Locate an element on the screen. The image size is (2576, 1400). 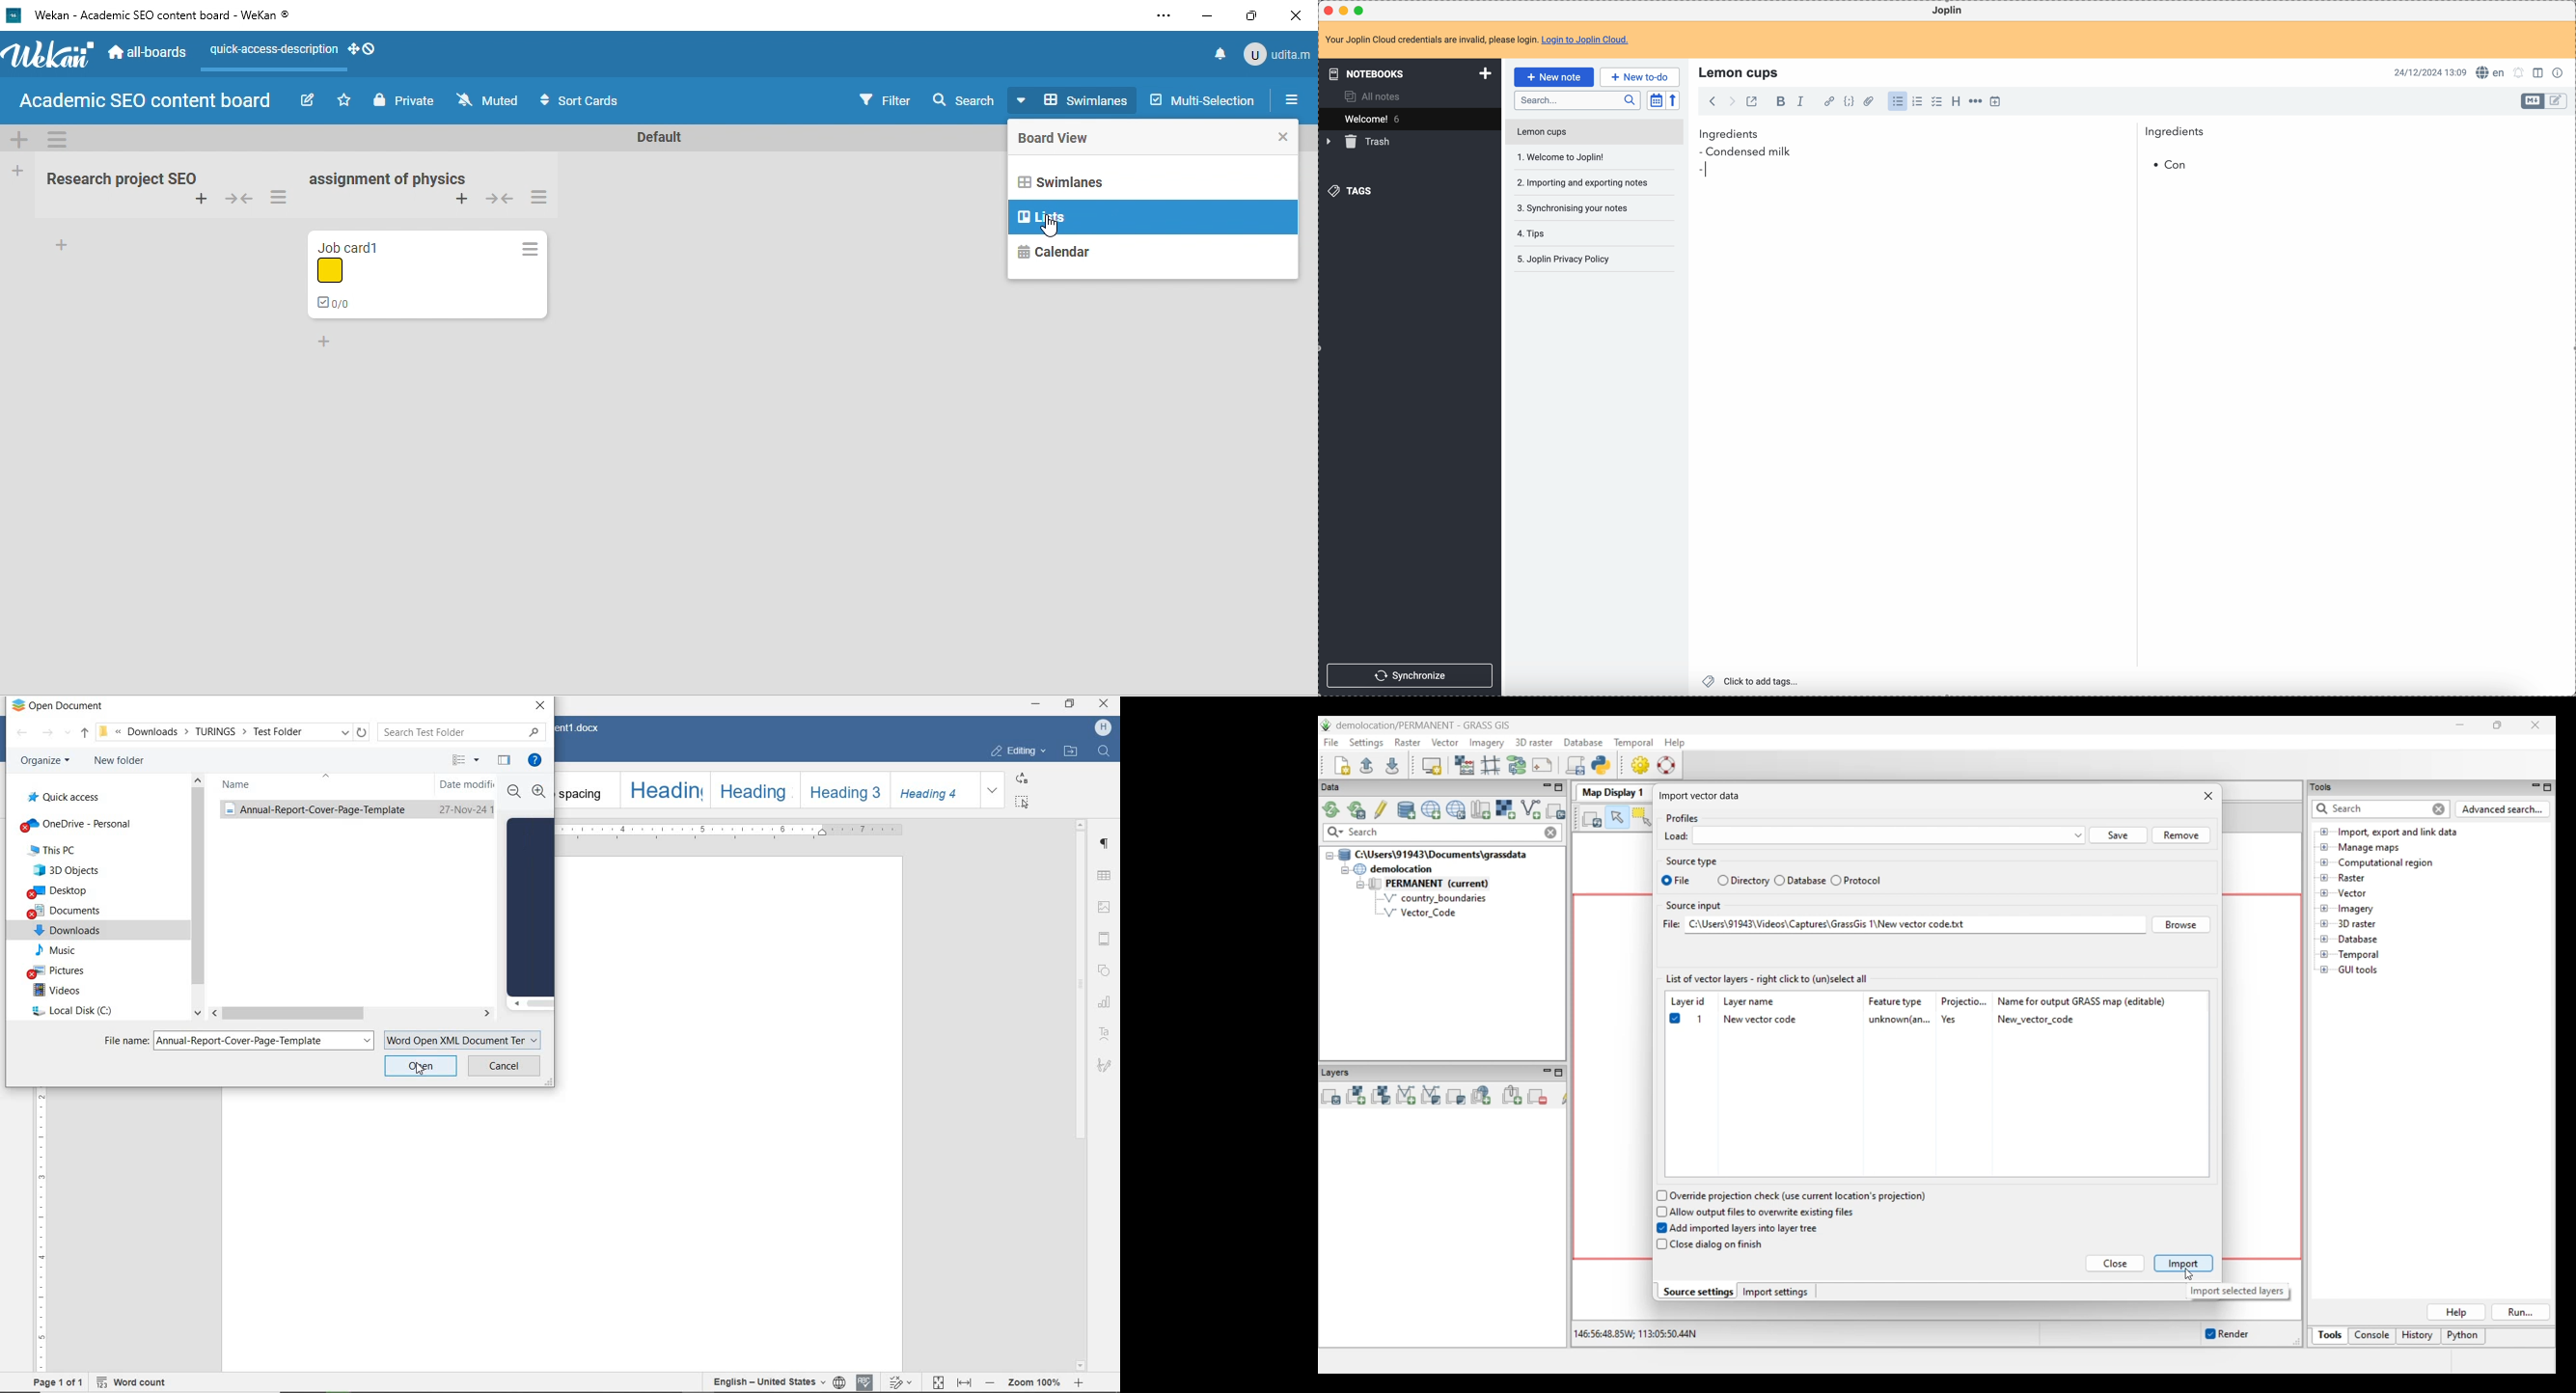
insert time is located at coordinates (1995, 101).